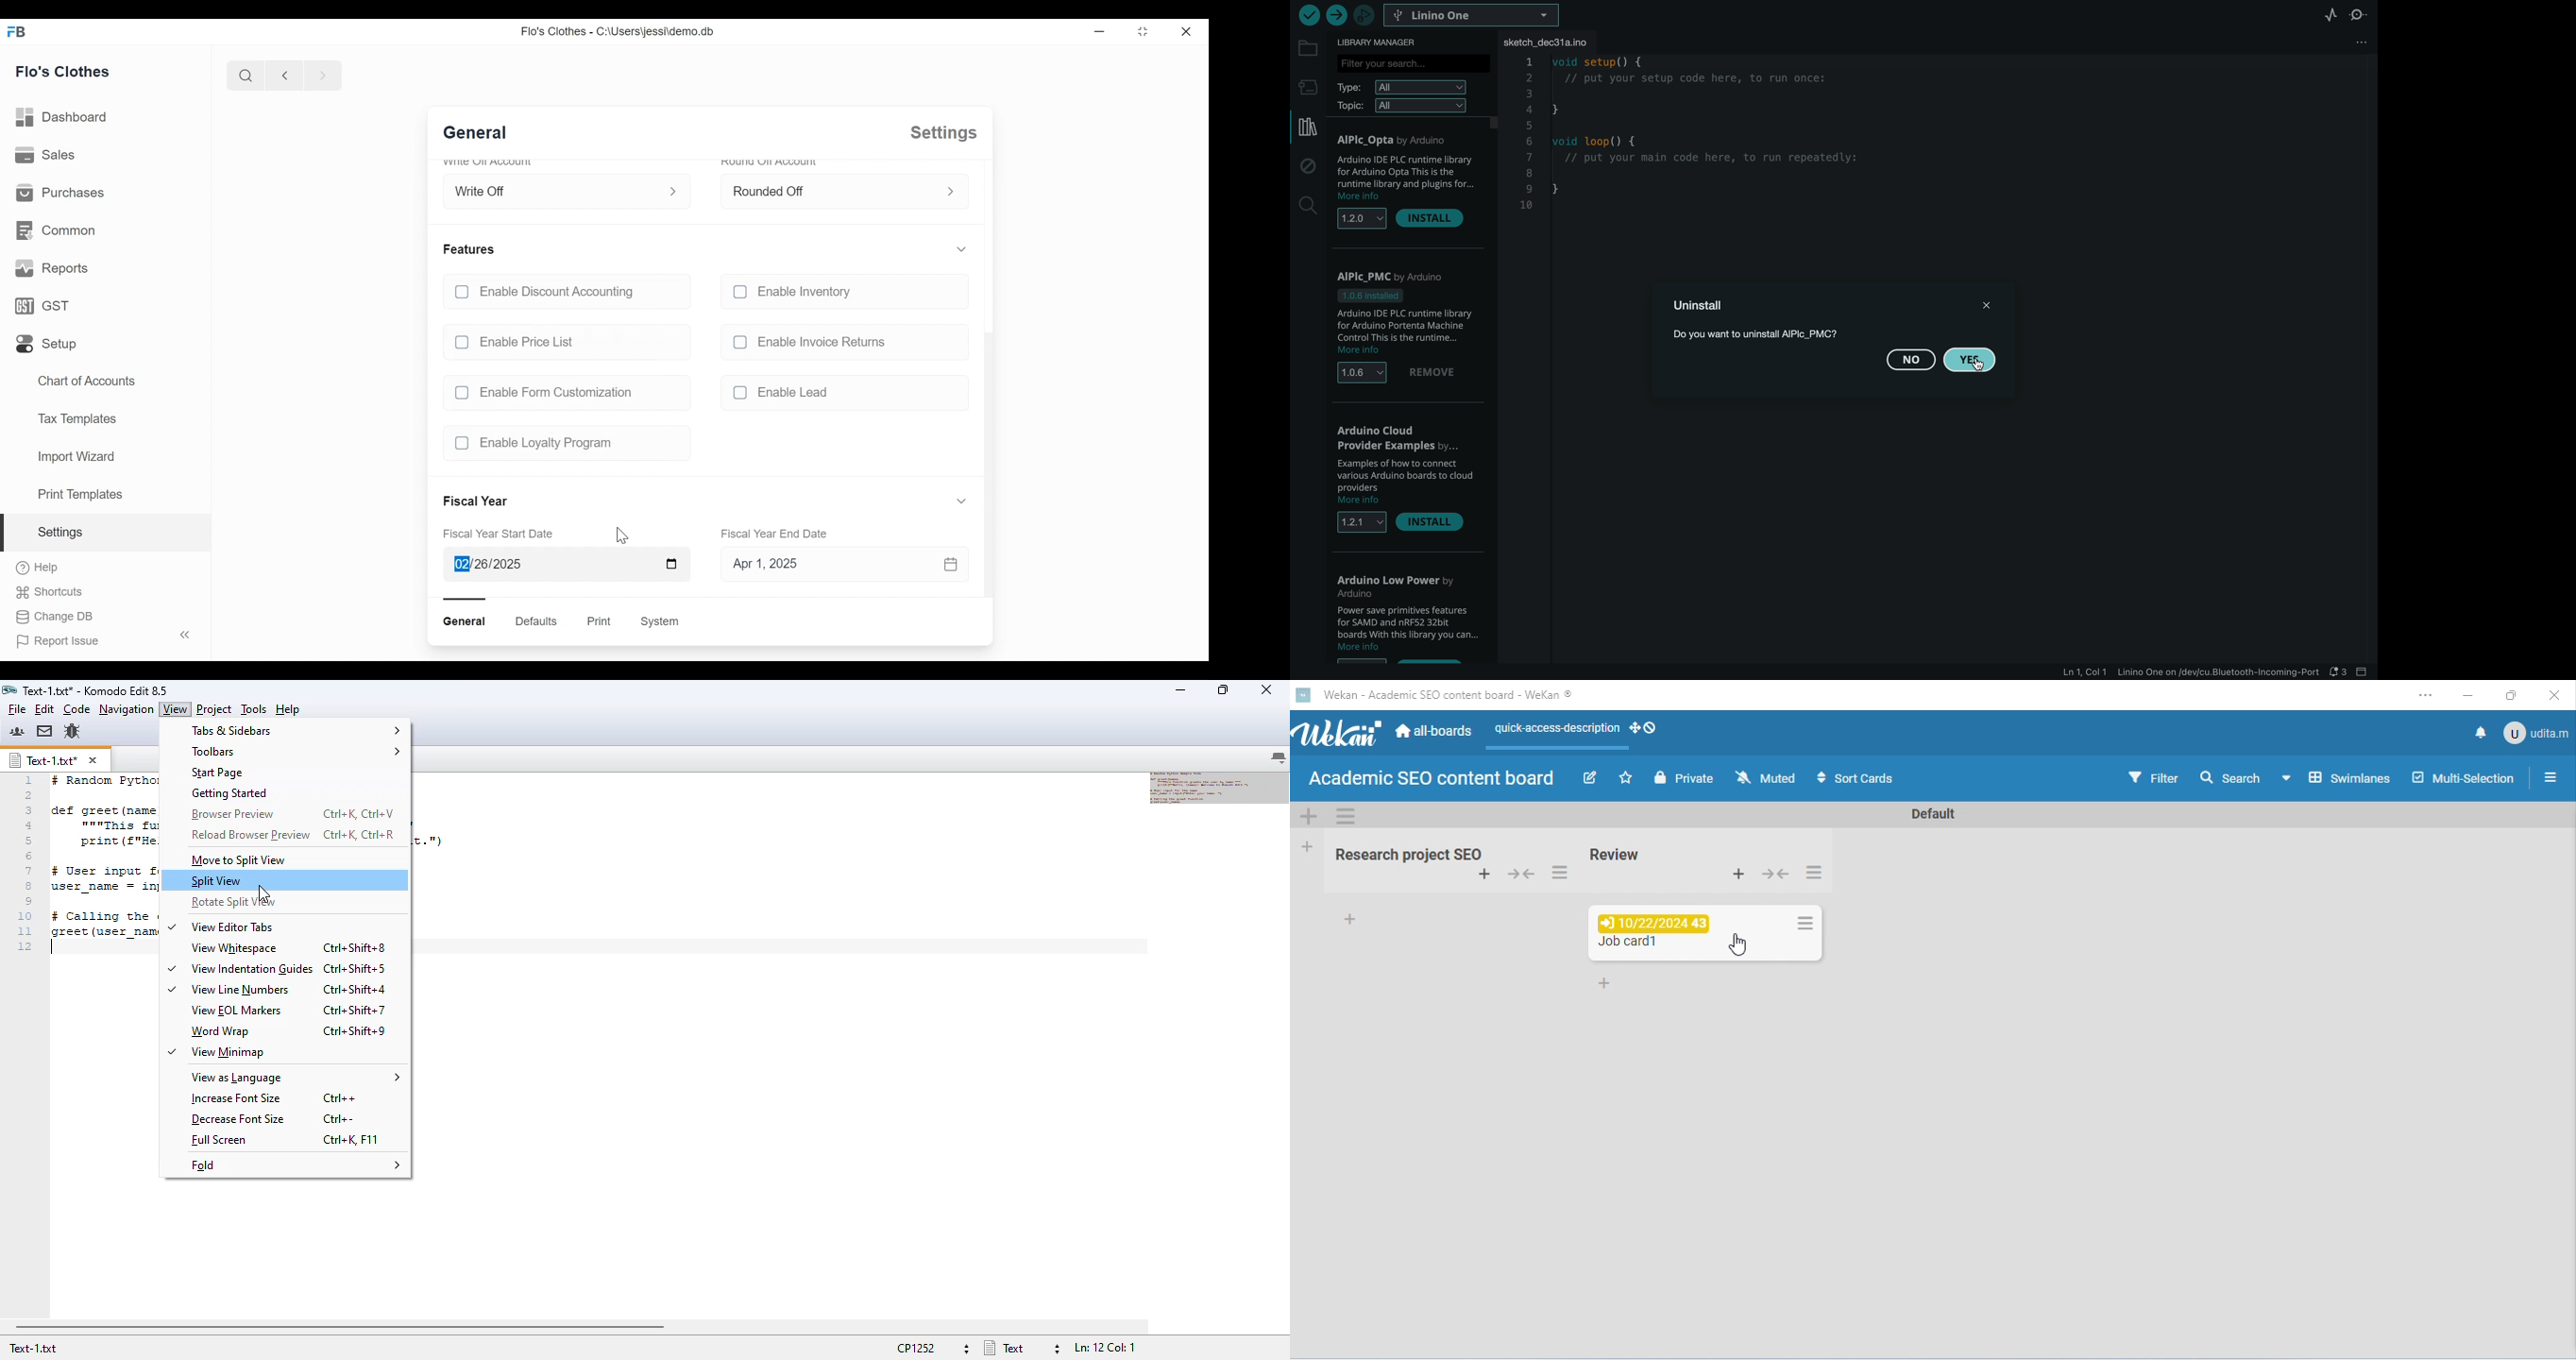  I want to click on private, so click(1684, 778).